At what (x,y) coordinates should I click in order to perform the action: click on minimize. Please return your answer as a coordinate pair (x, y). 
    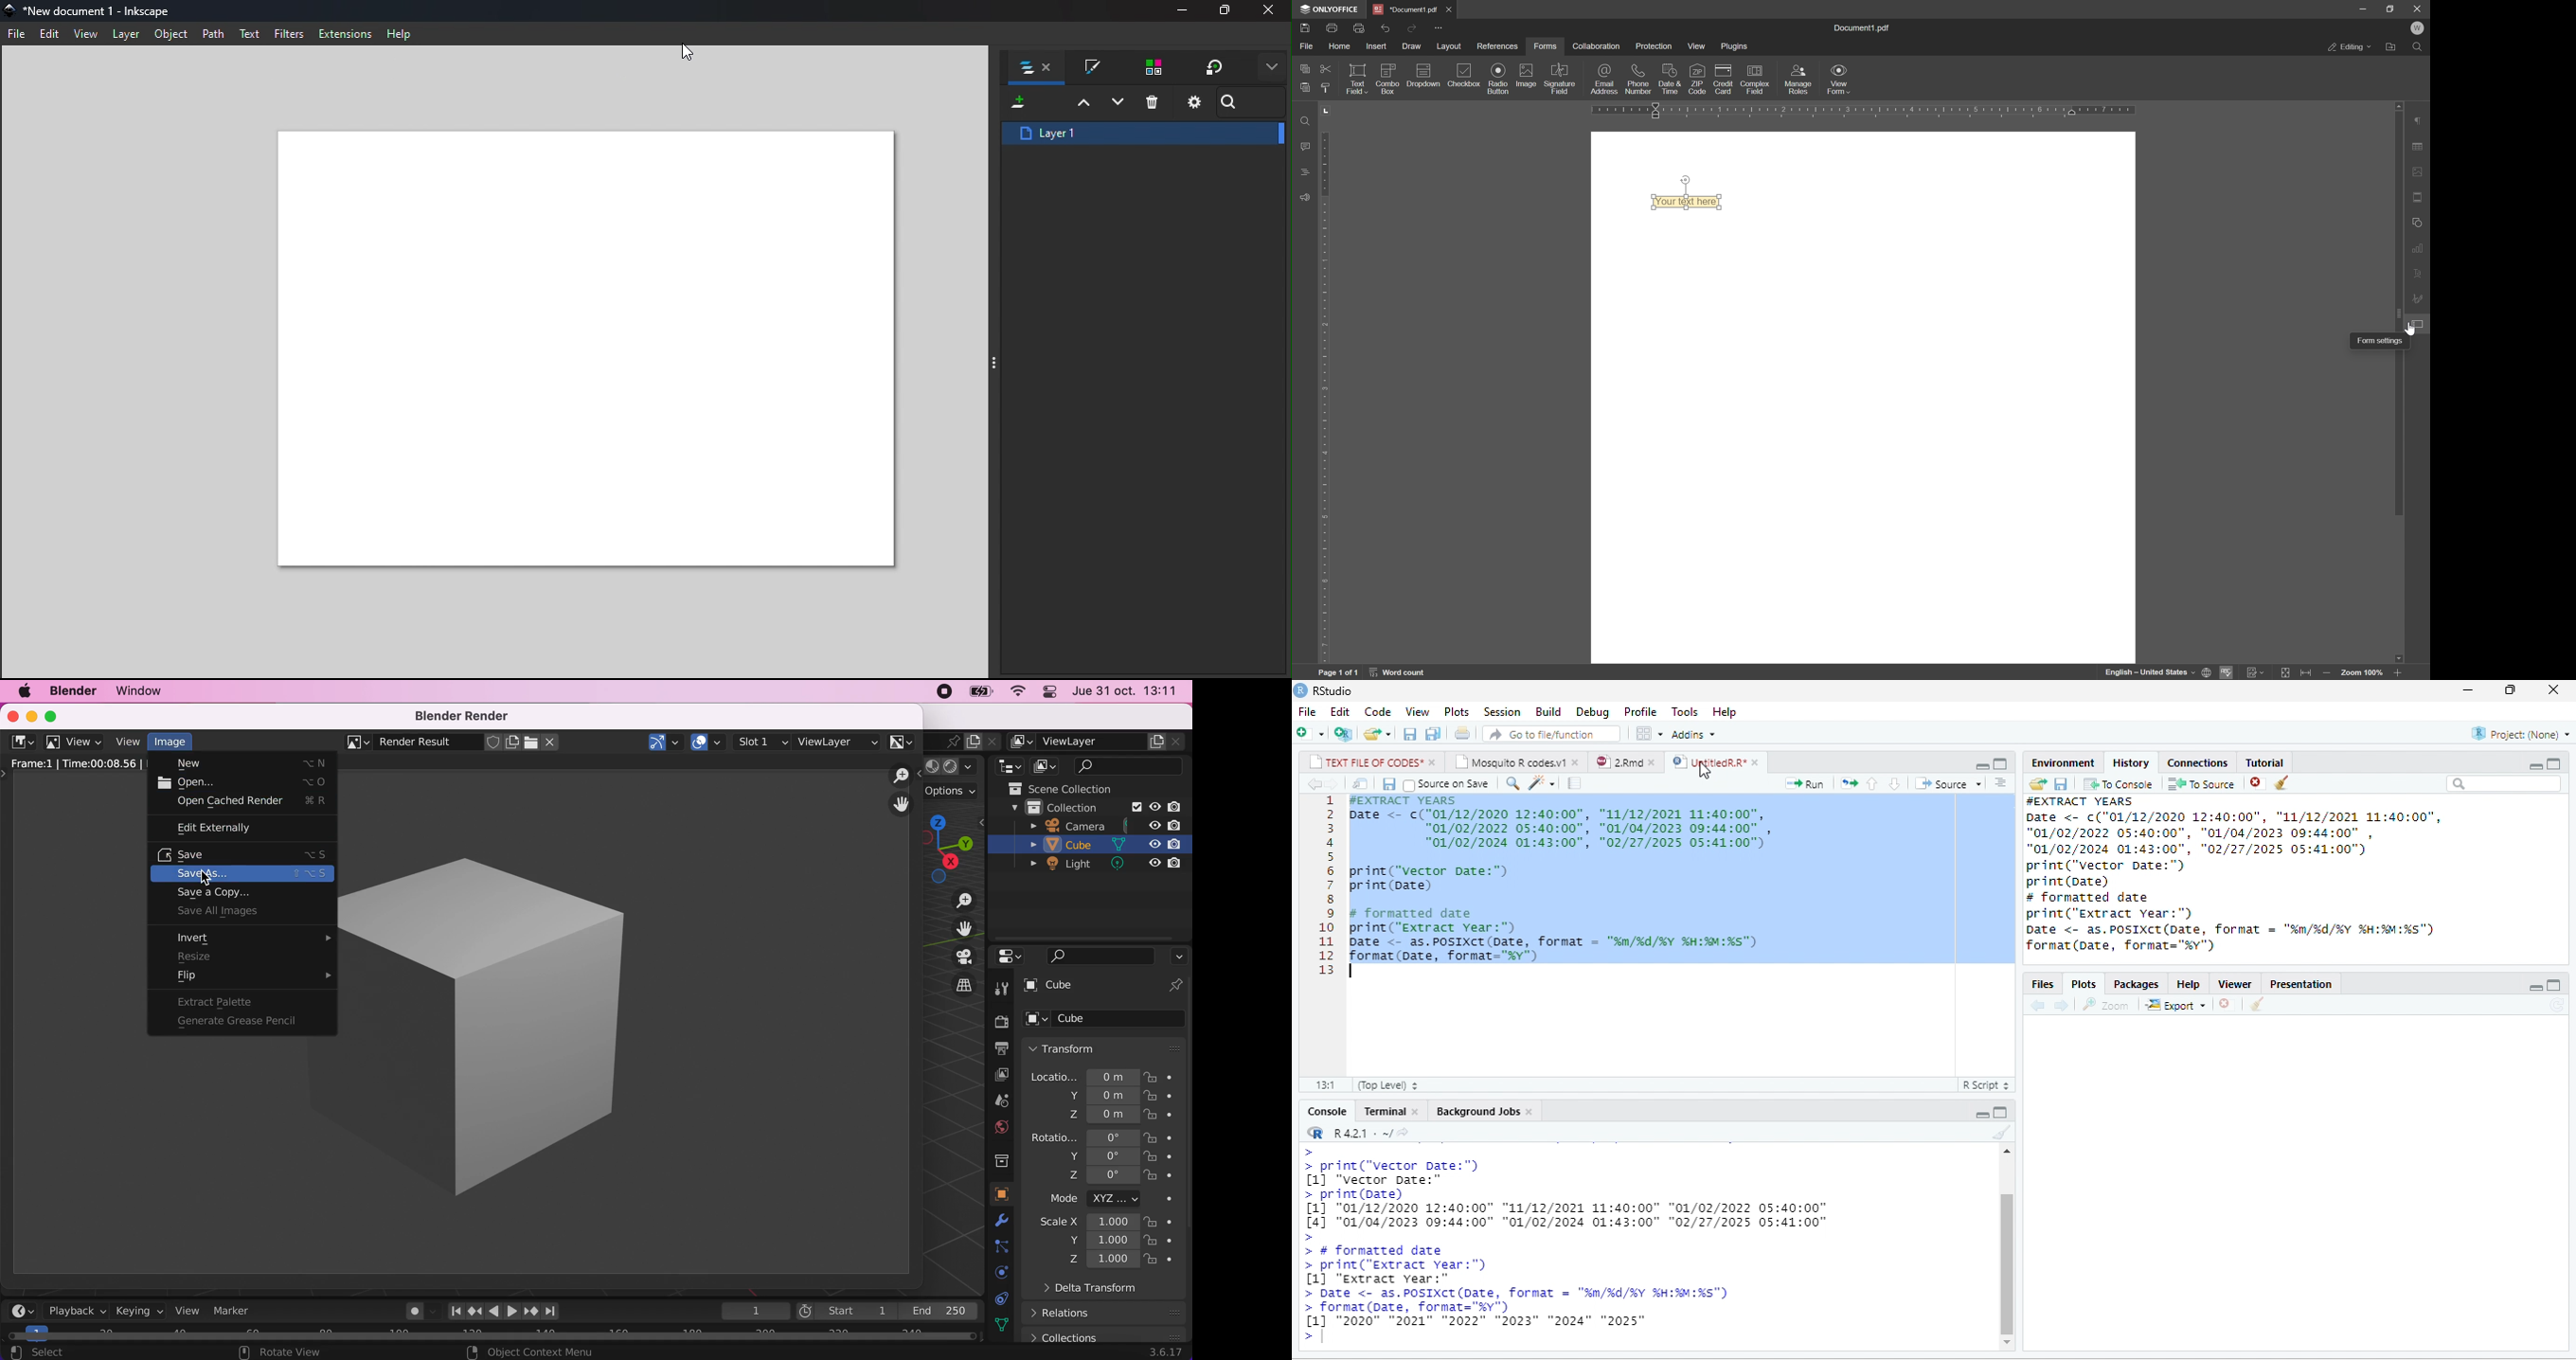
    Looking at the image, I should click on (1982, 1115).